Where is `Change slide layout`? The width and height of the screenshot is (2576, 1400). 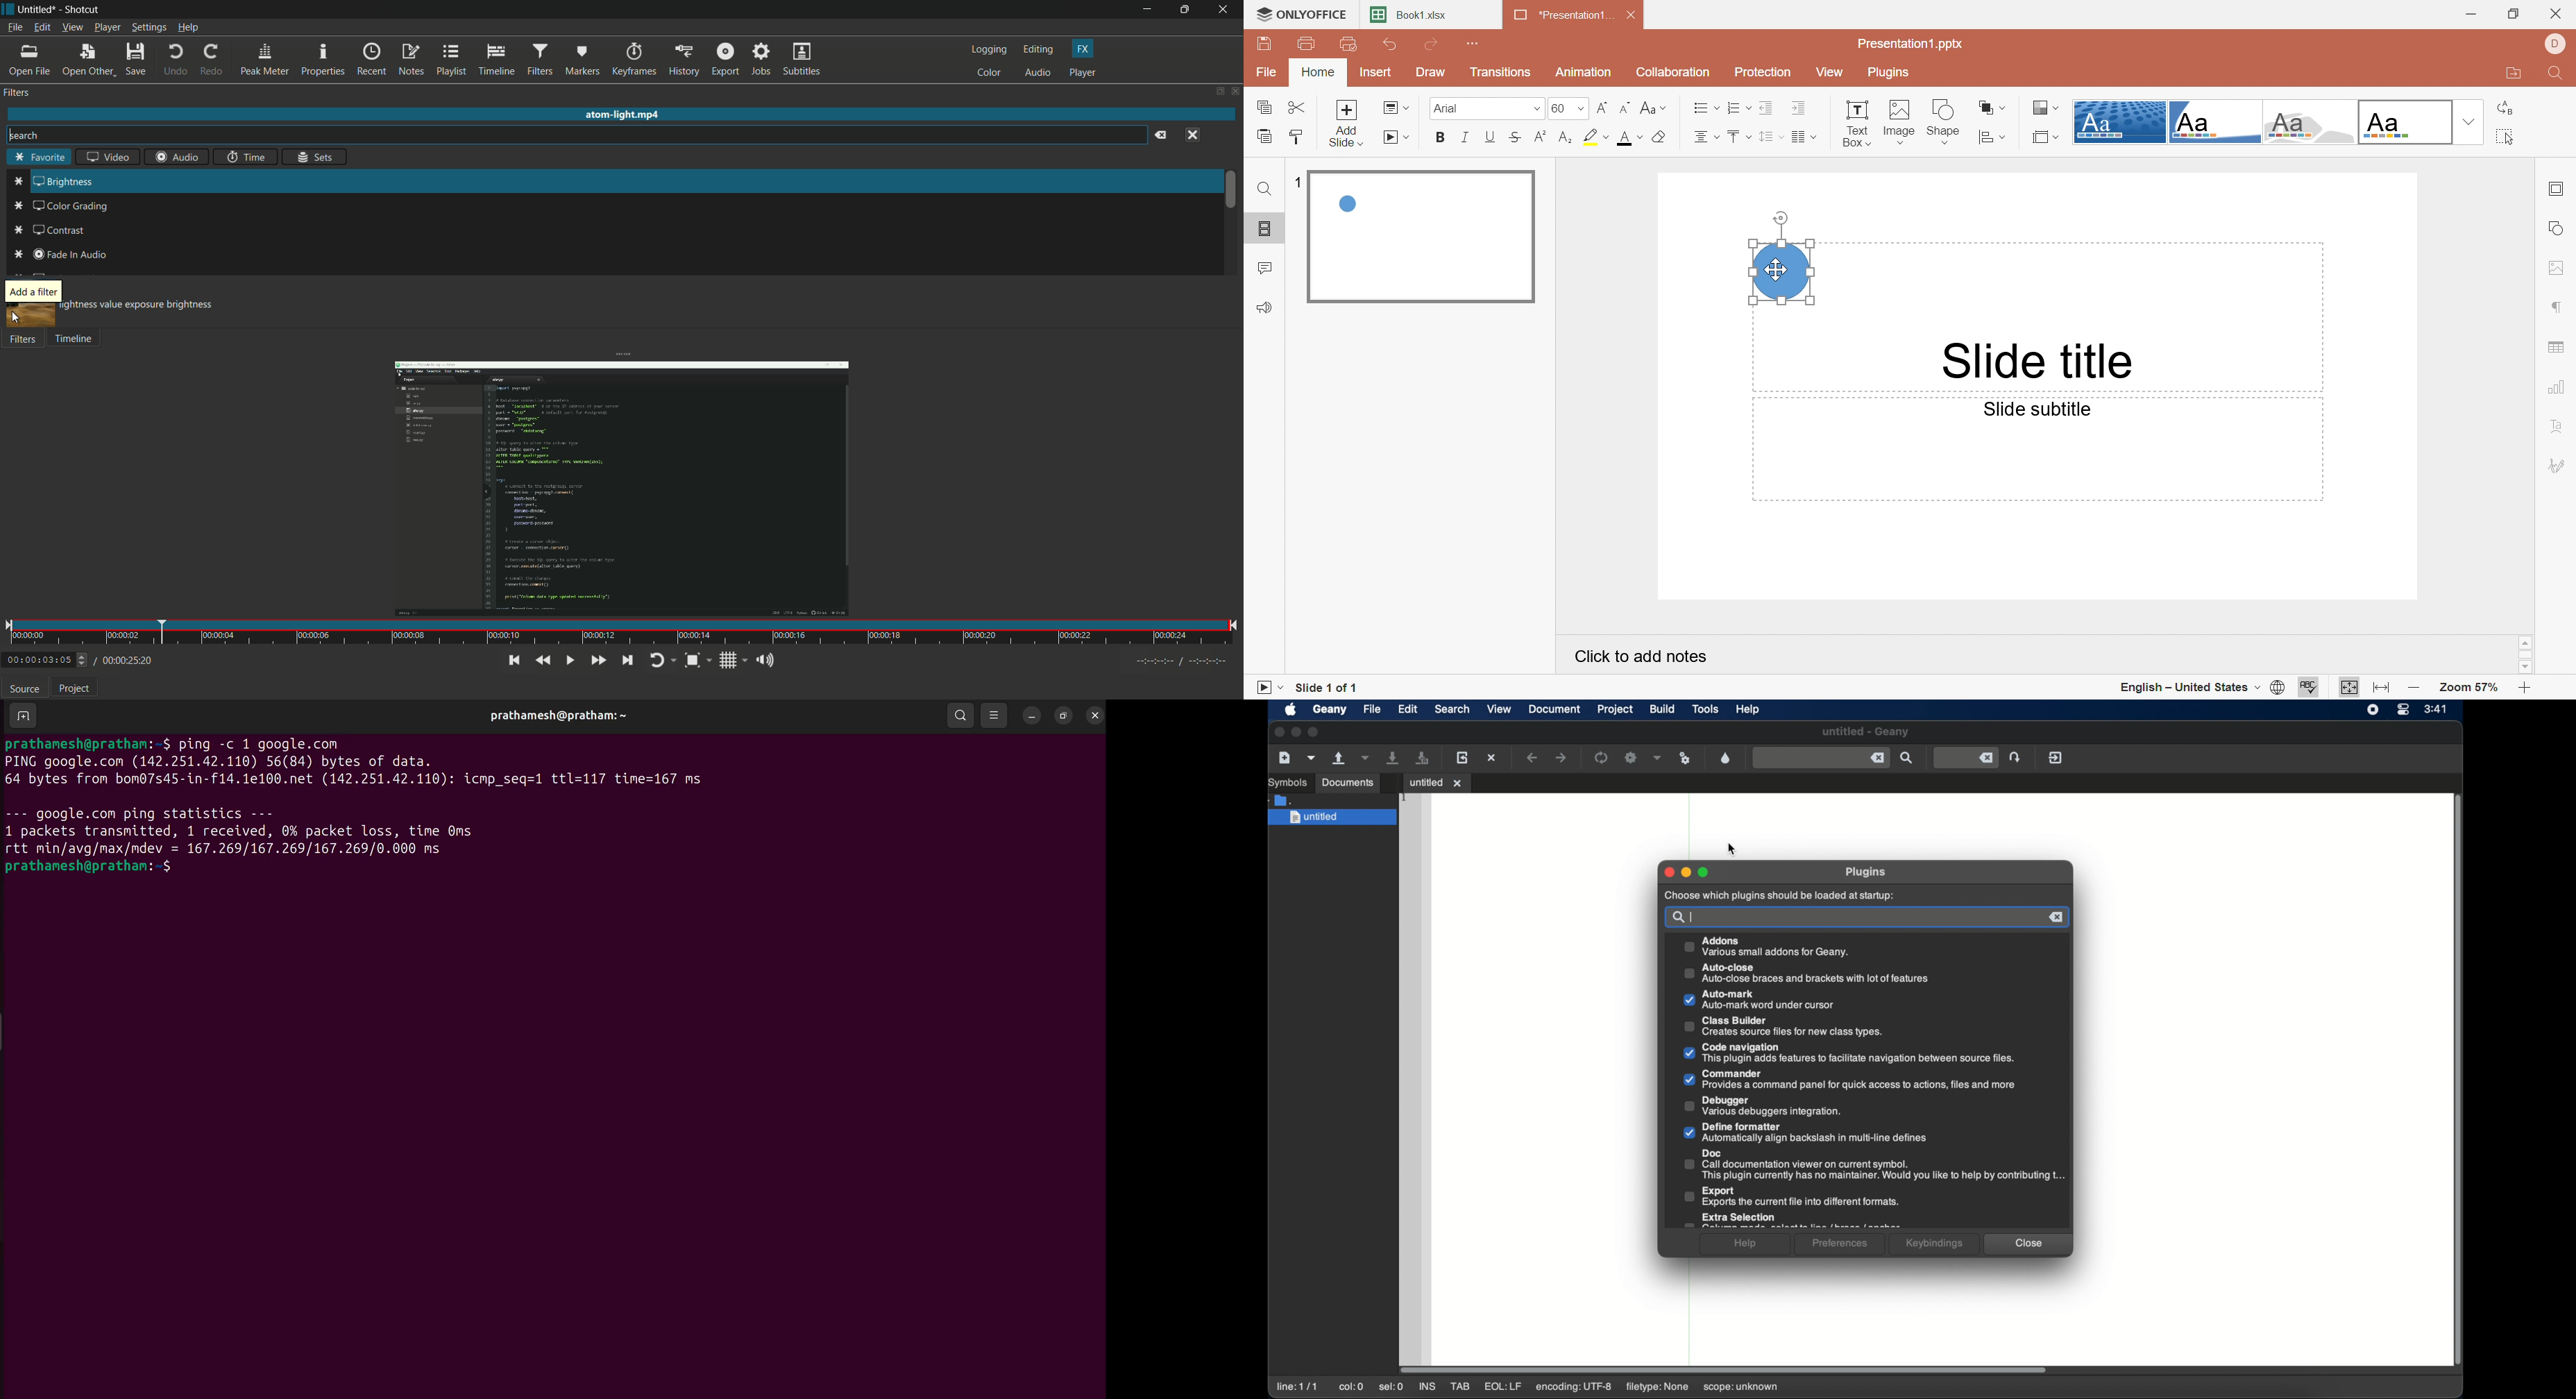
Change slide layout is located at coordinates (1396, 107).